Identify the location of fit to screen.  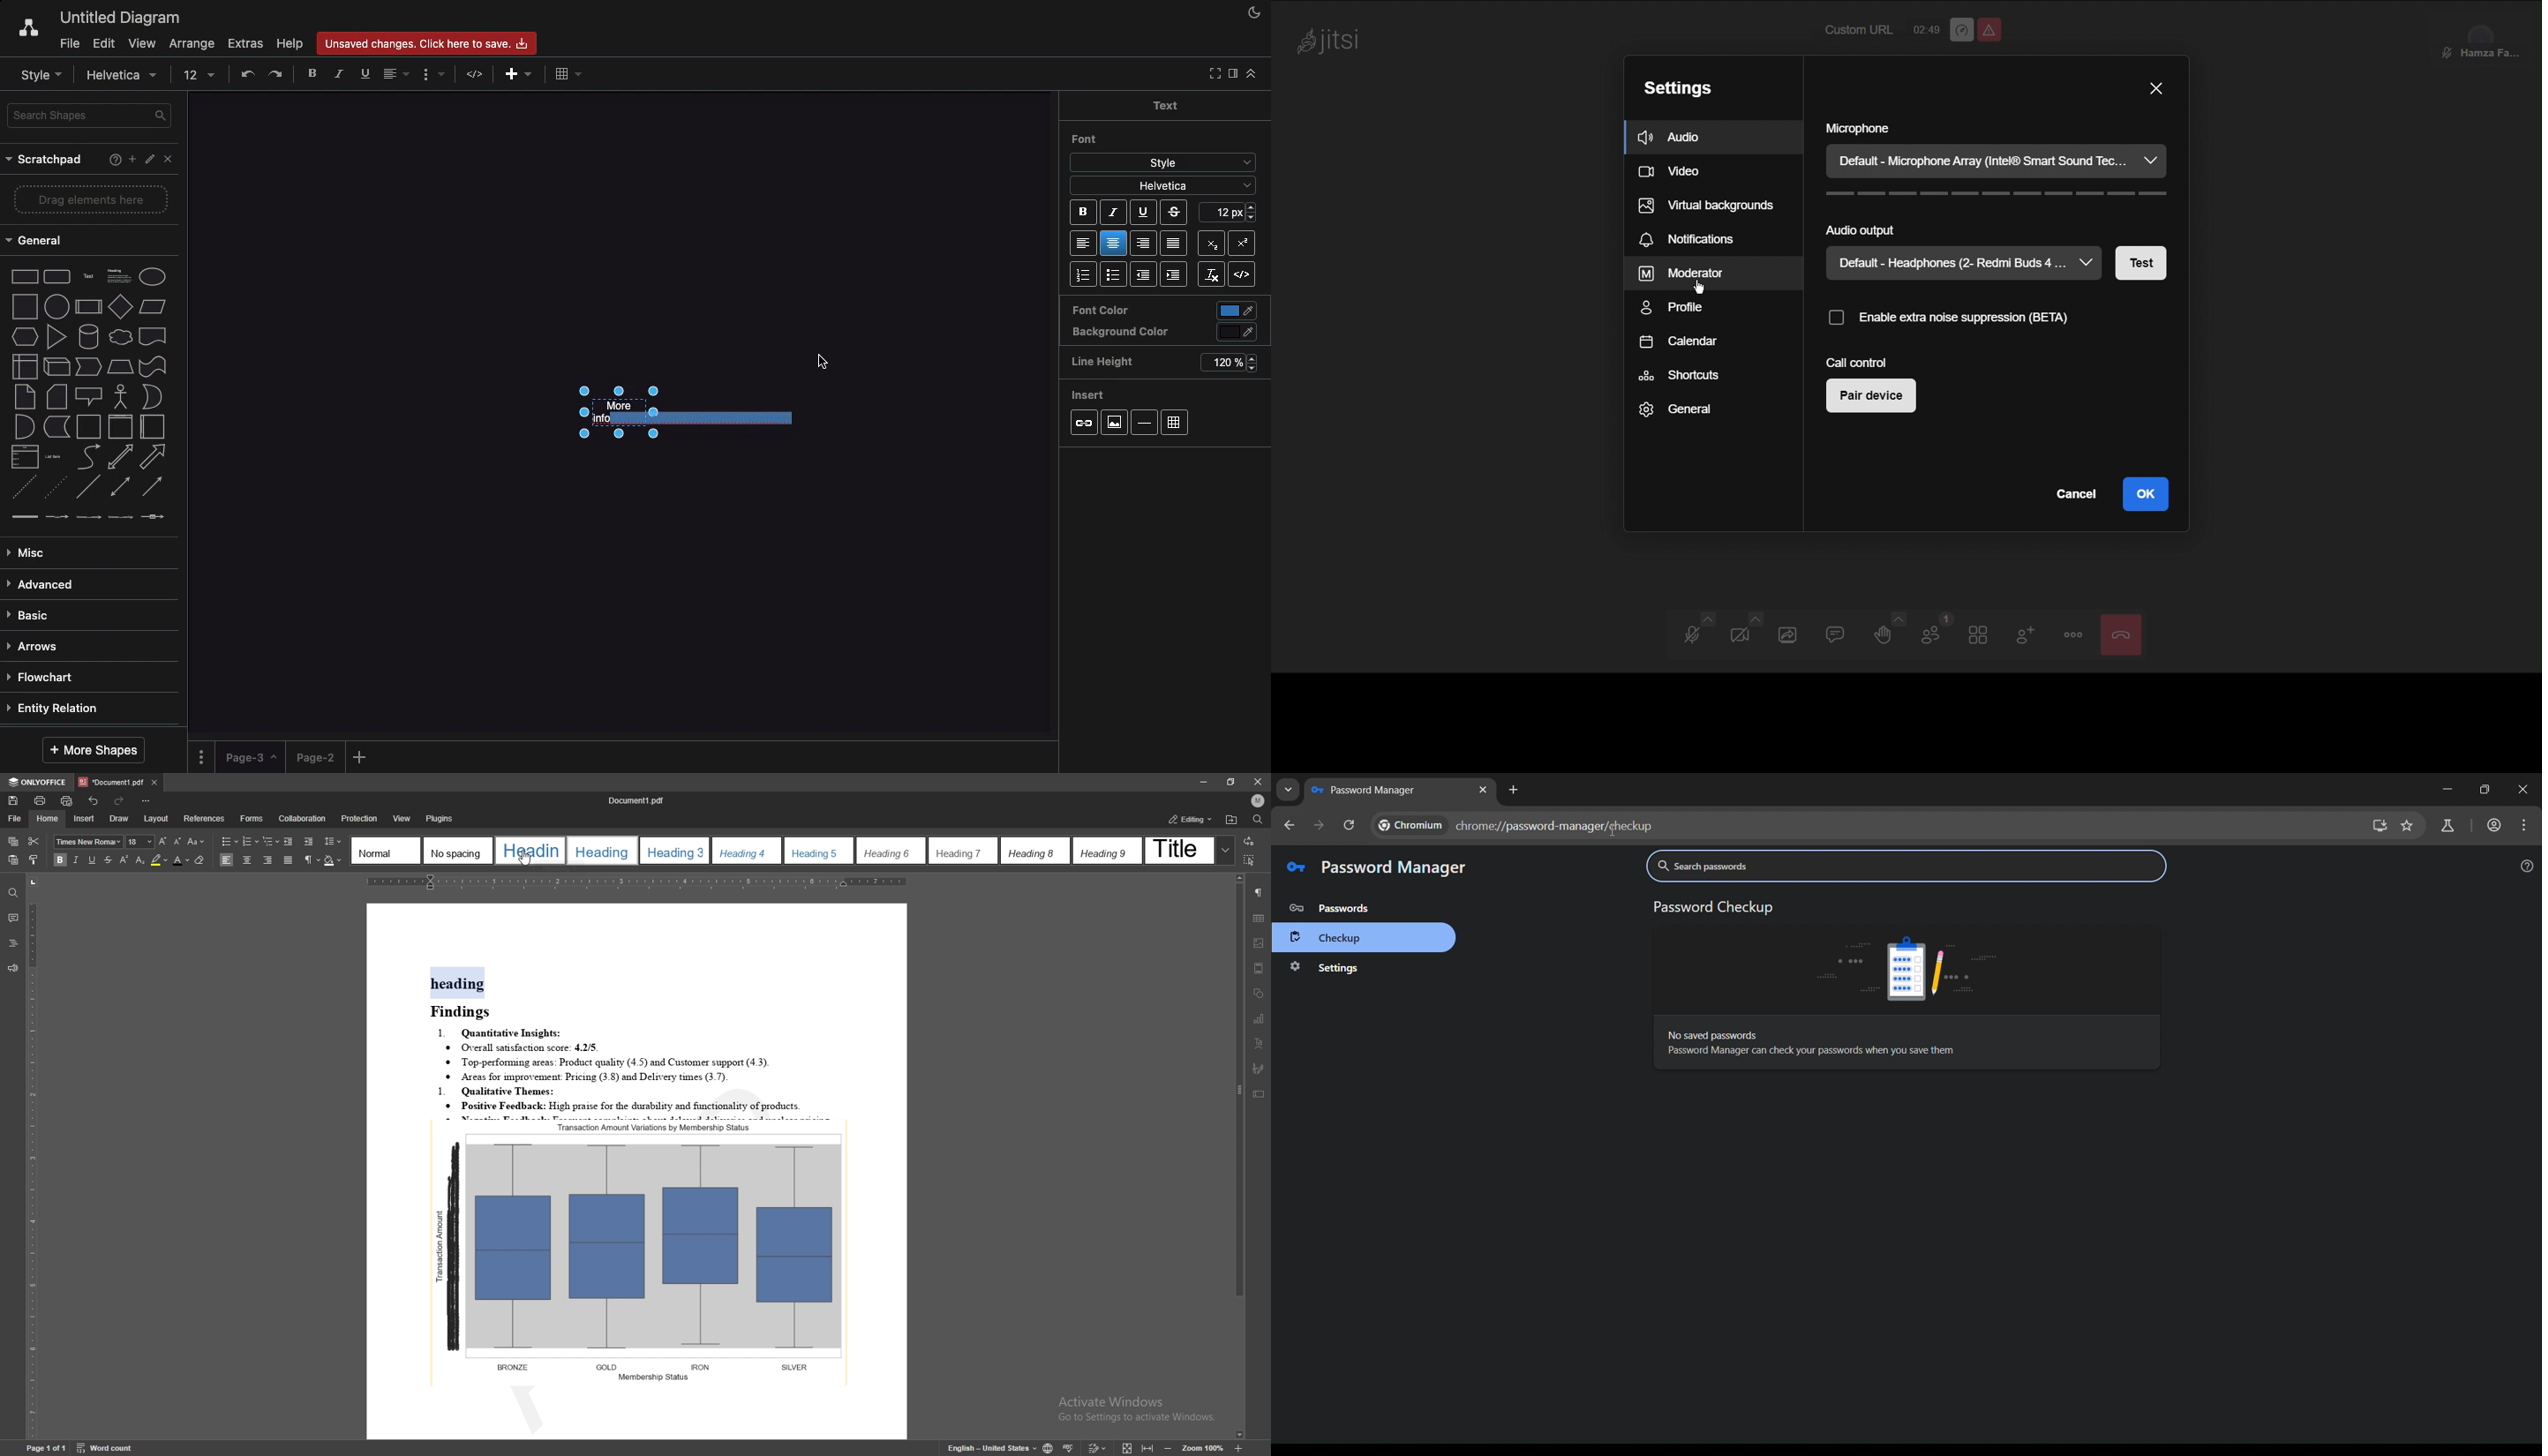
(1127, 1447).